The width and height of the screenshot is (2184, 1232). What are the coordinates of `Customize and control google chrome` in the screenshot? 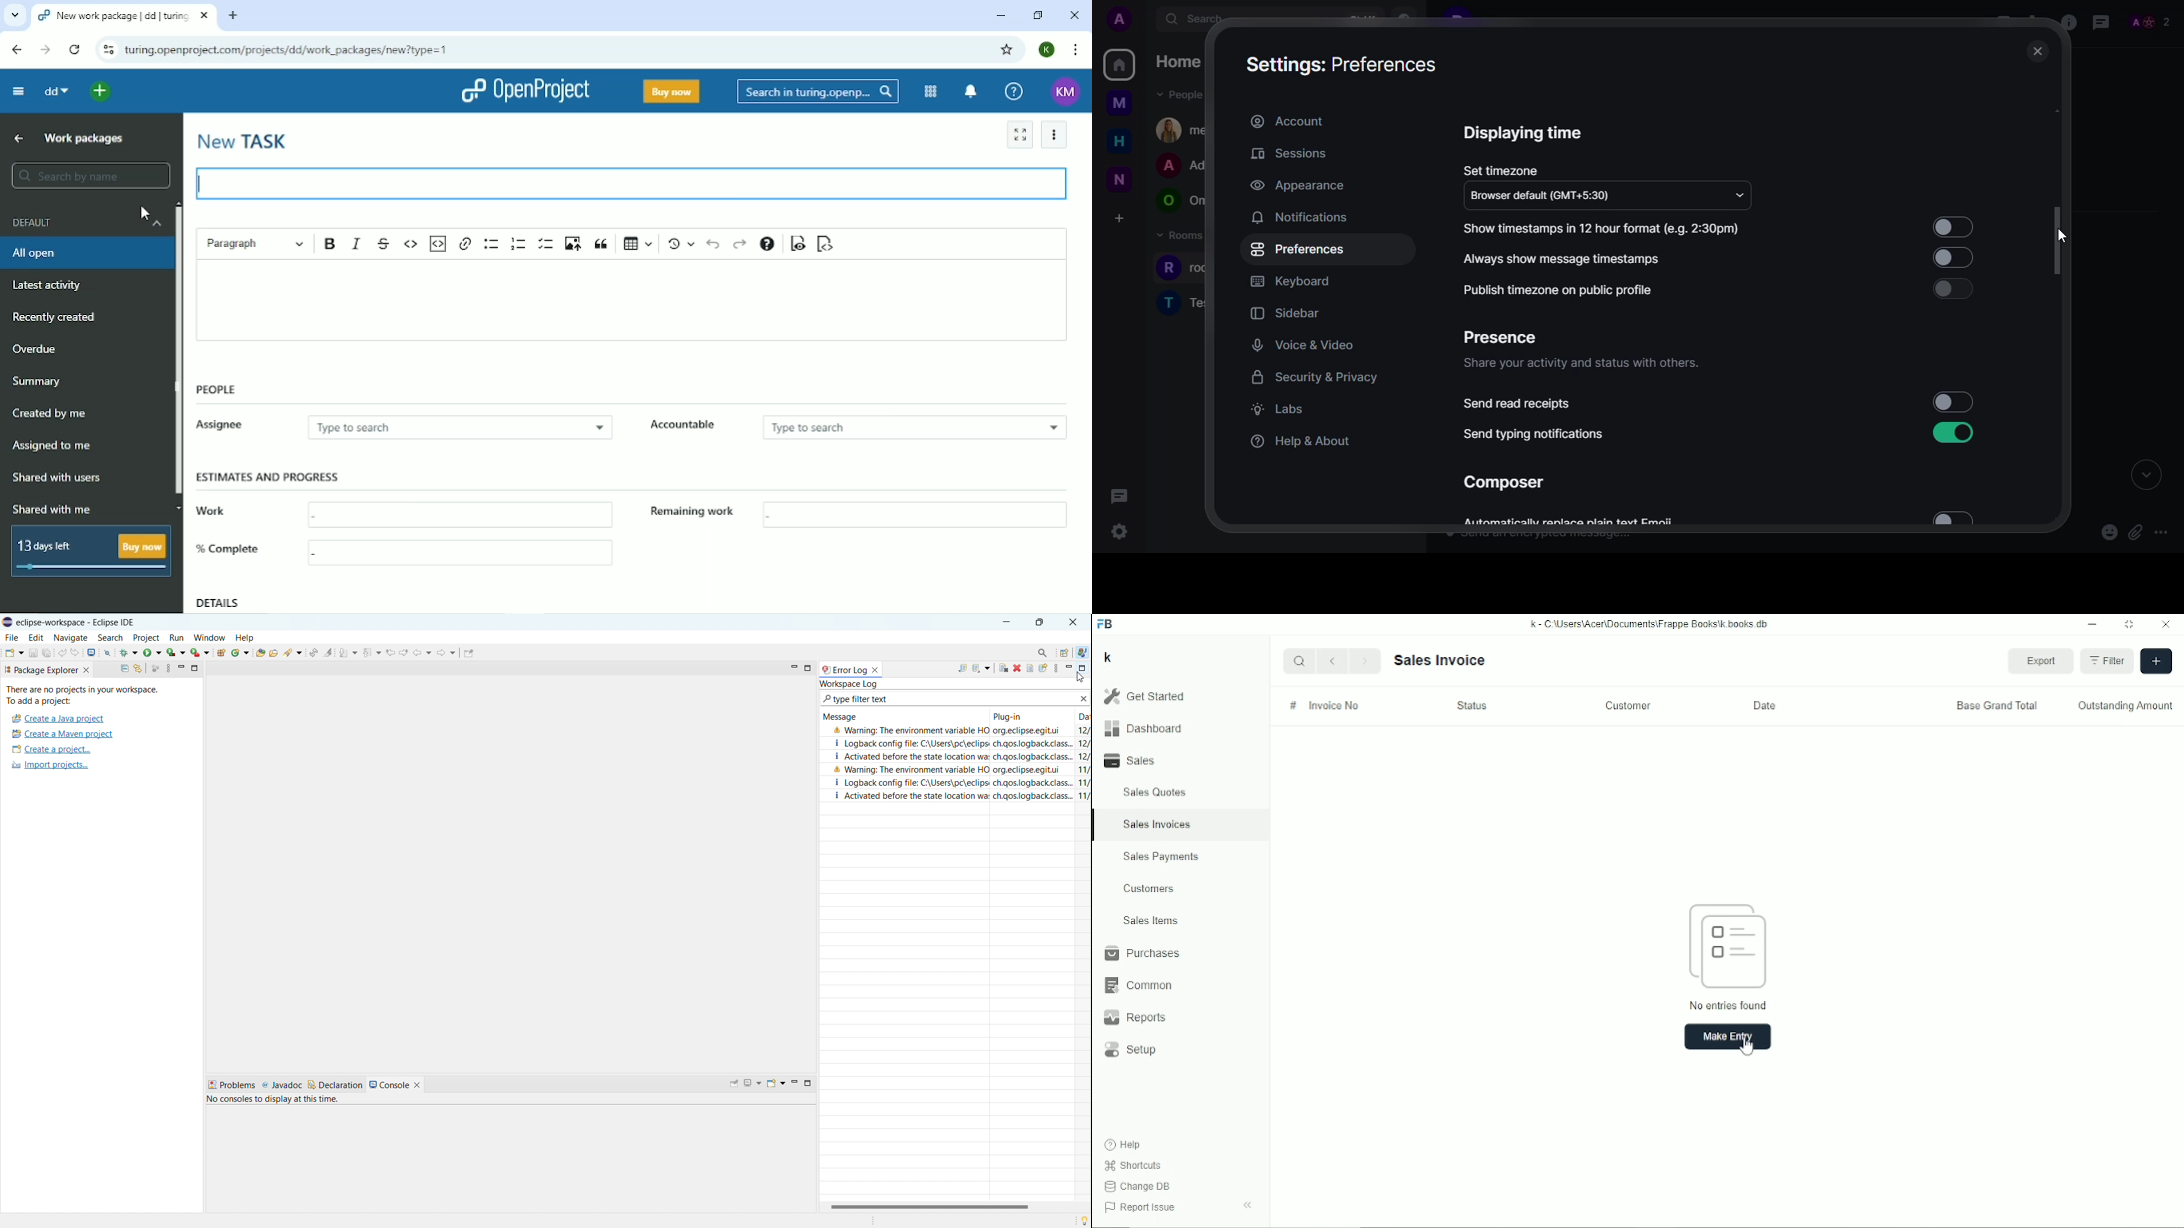 It's located at (1079, 50).